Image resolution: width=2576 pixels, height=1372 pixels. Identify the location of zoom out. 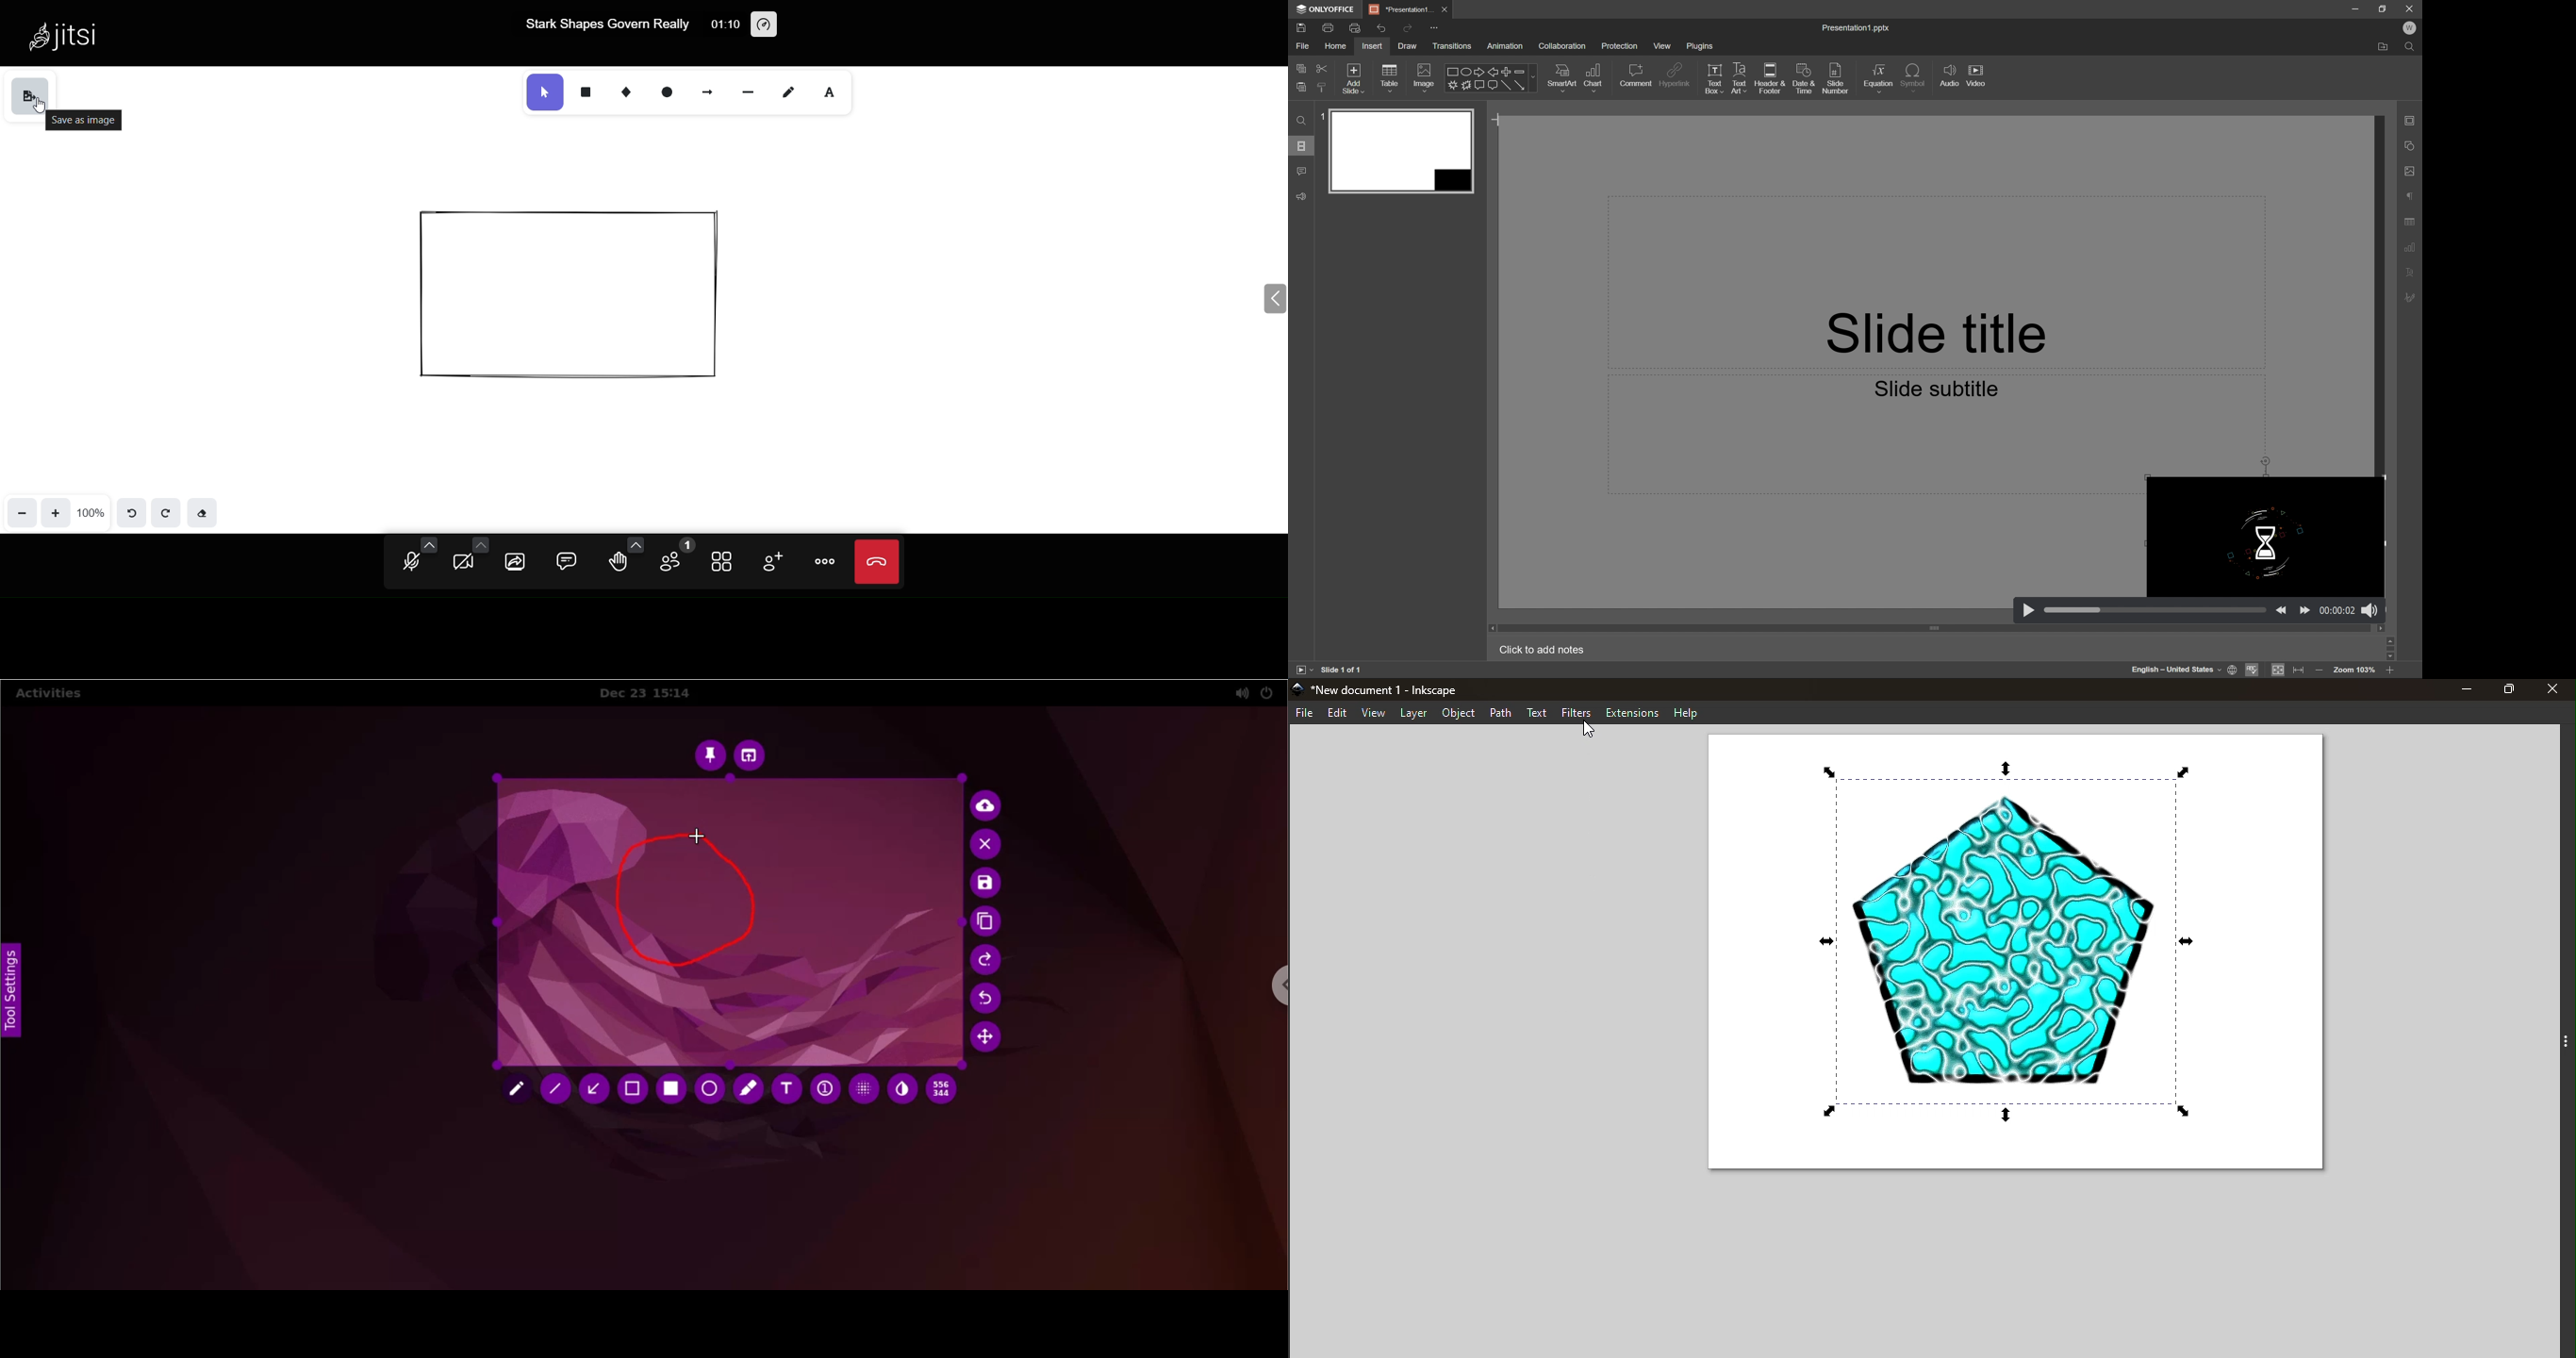
(21, 514).